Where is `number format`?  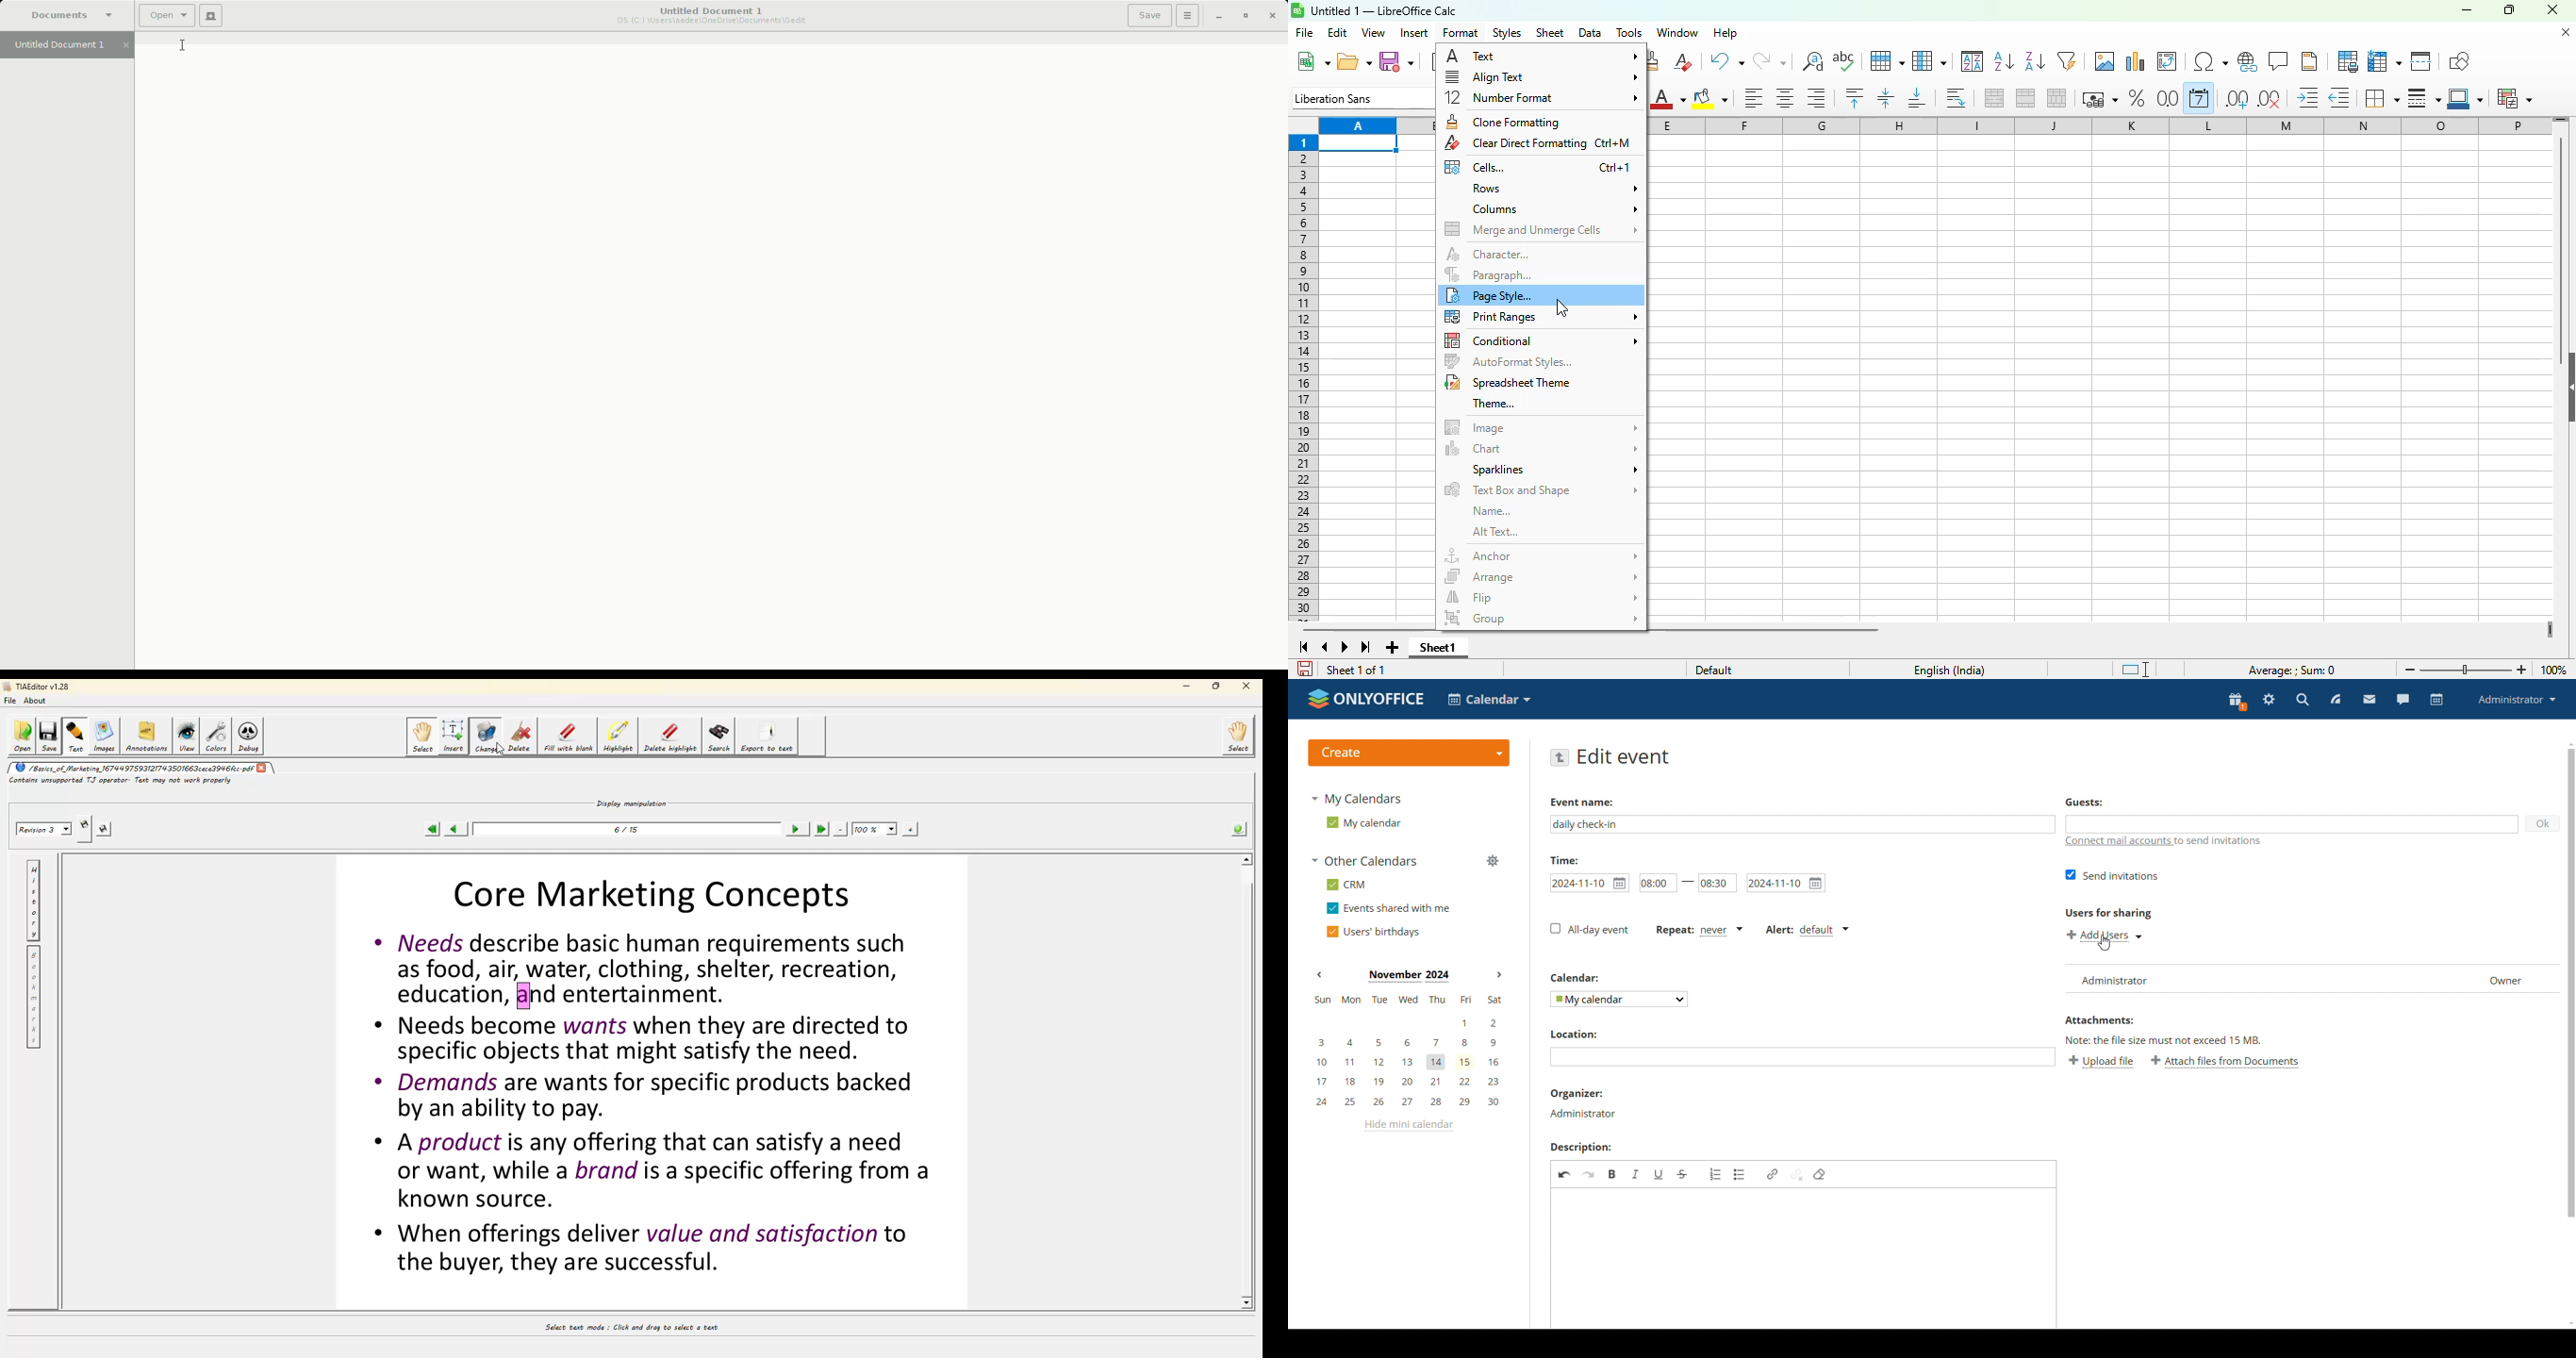 number format is located at coordinates (1542, 97).